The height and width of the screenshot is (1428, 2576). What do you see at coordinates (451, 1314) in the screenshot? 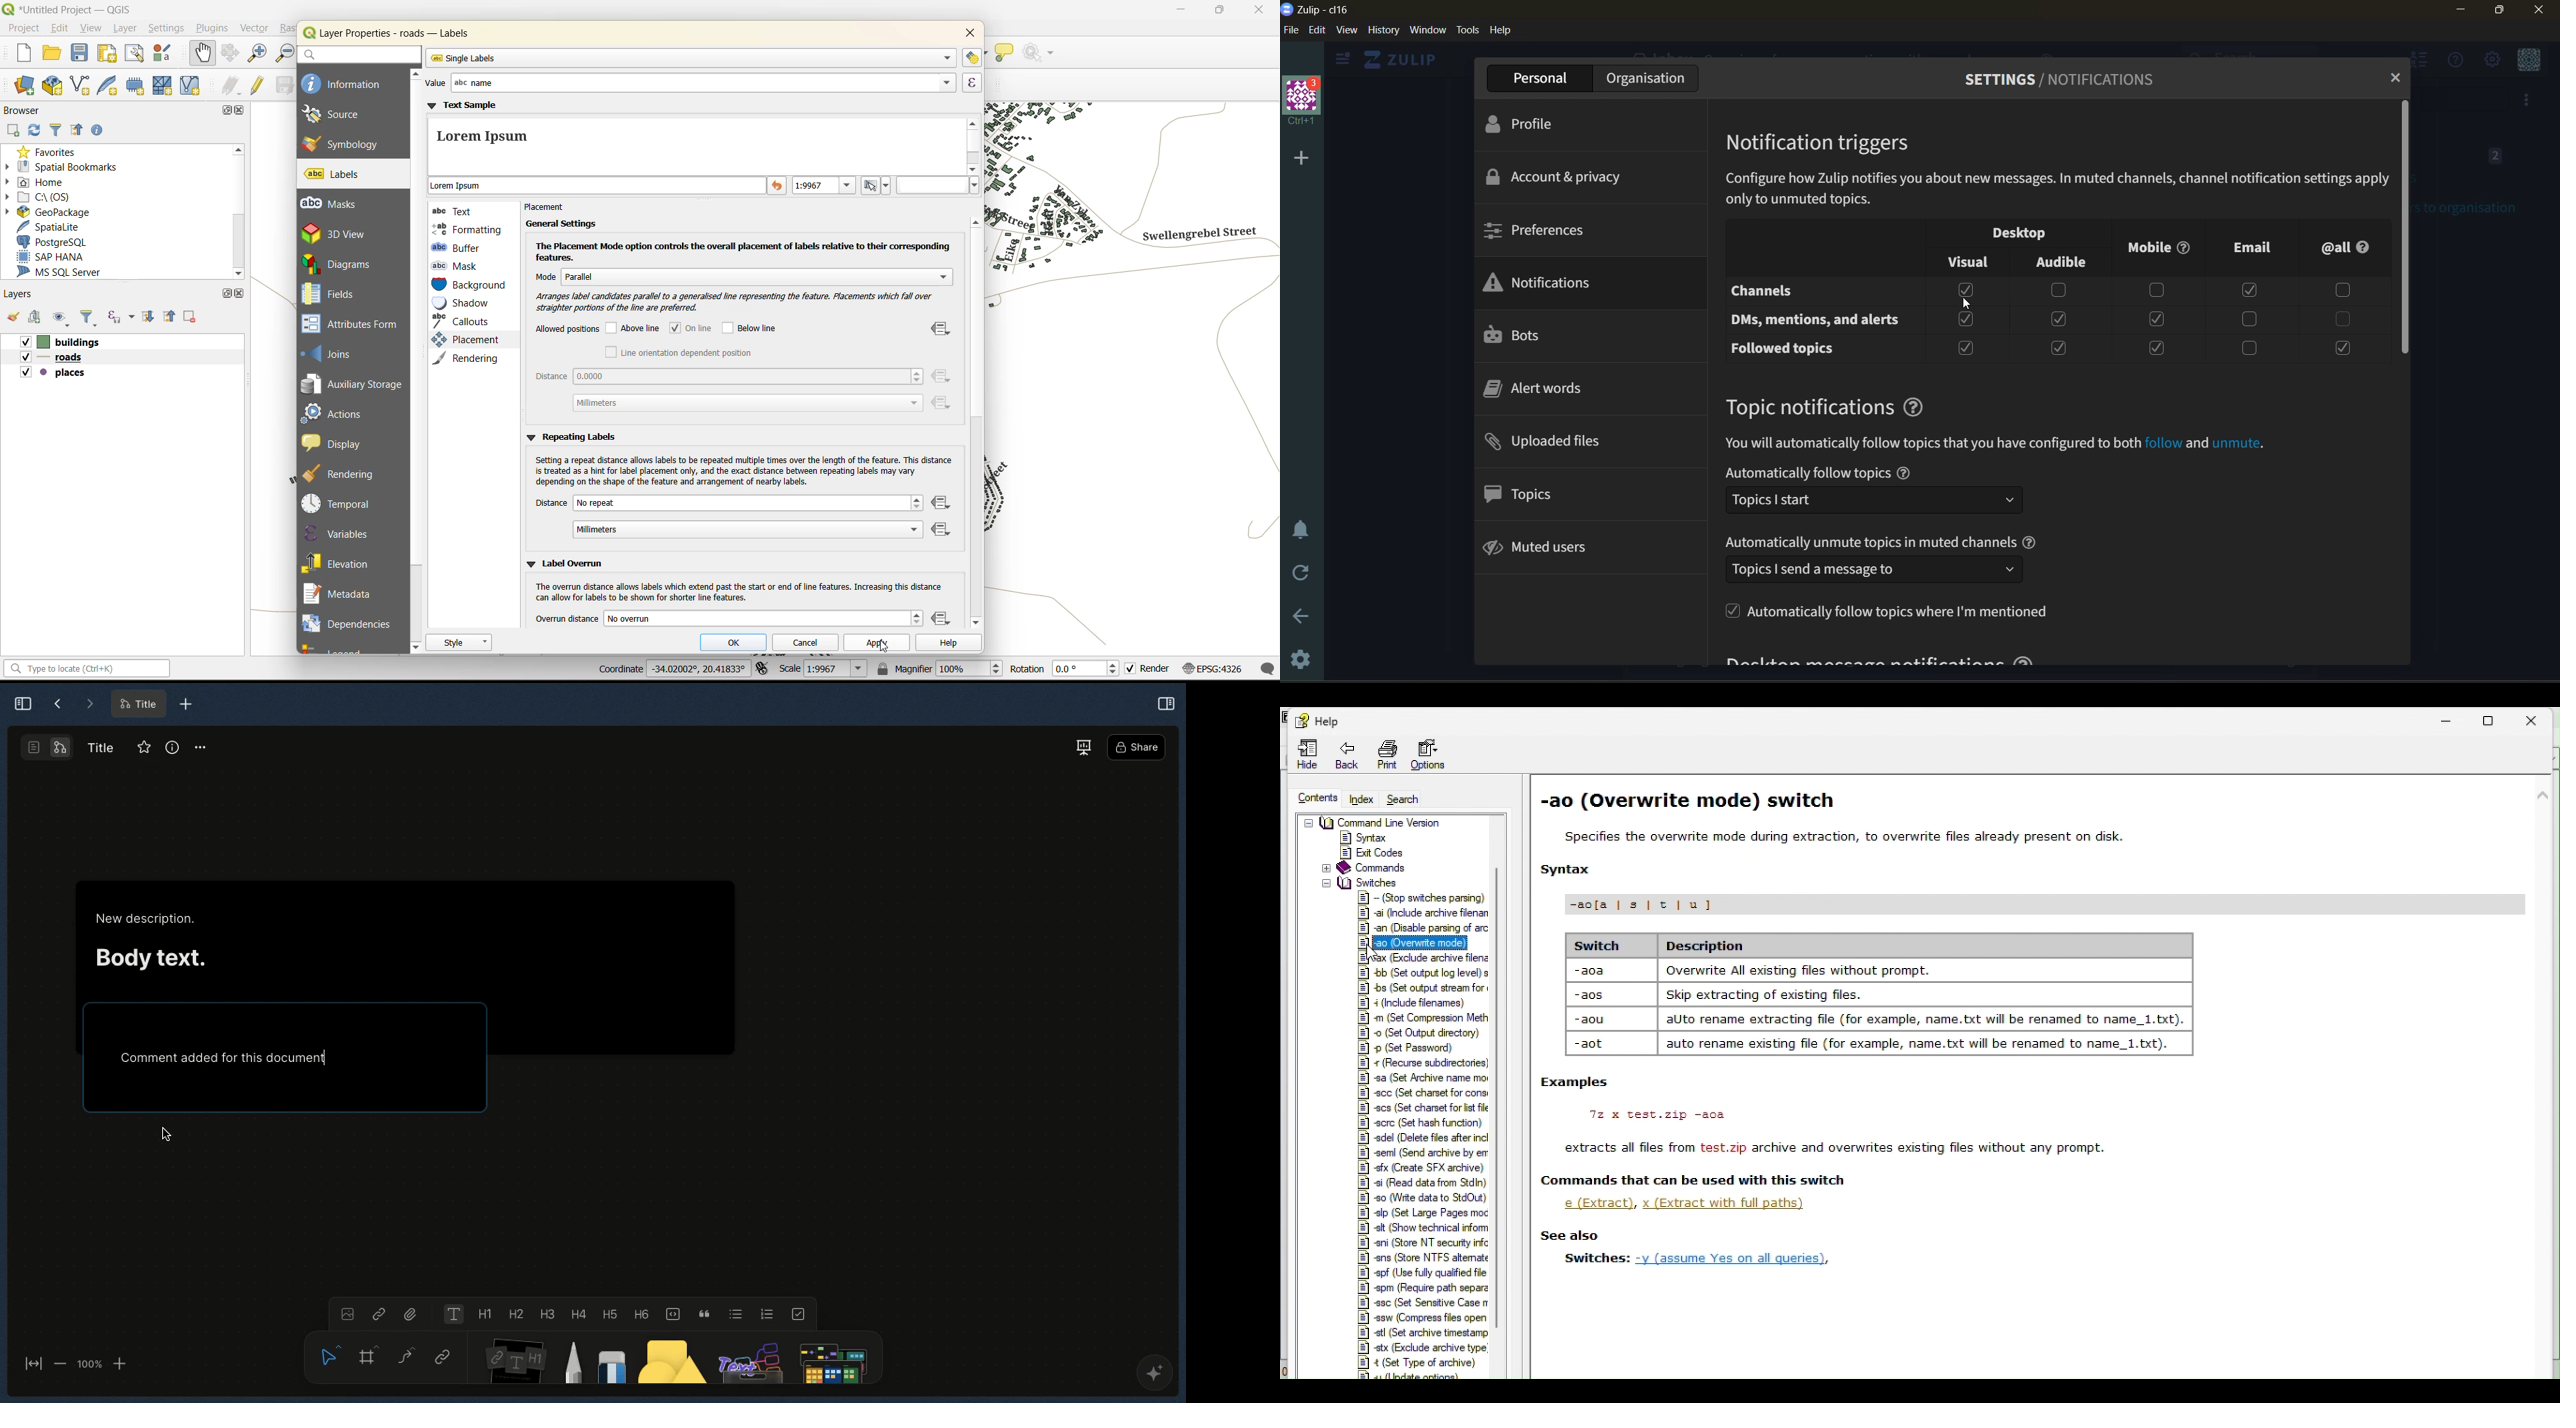
I see `Text` at bounding box center [451, 1314].